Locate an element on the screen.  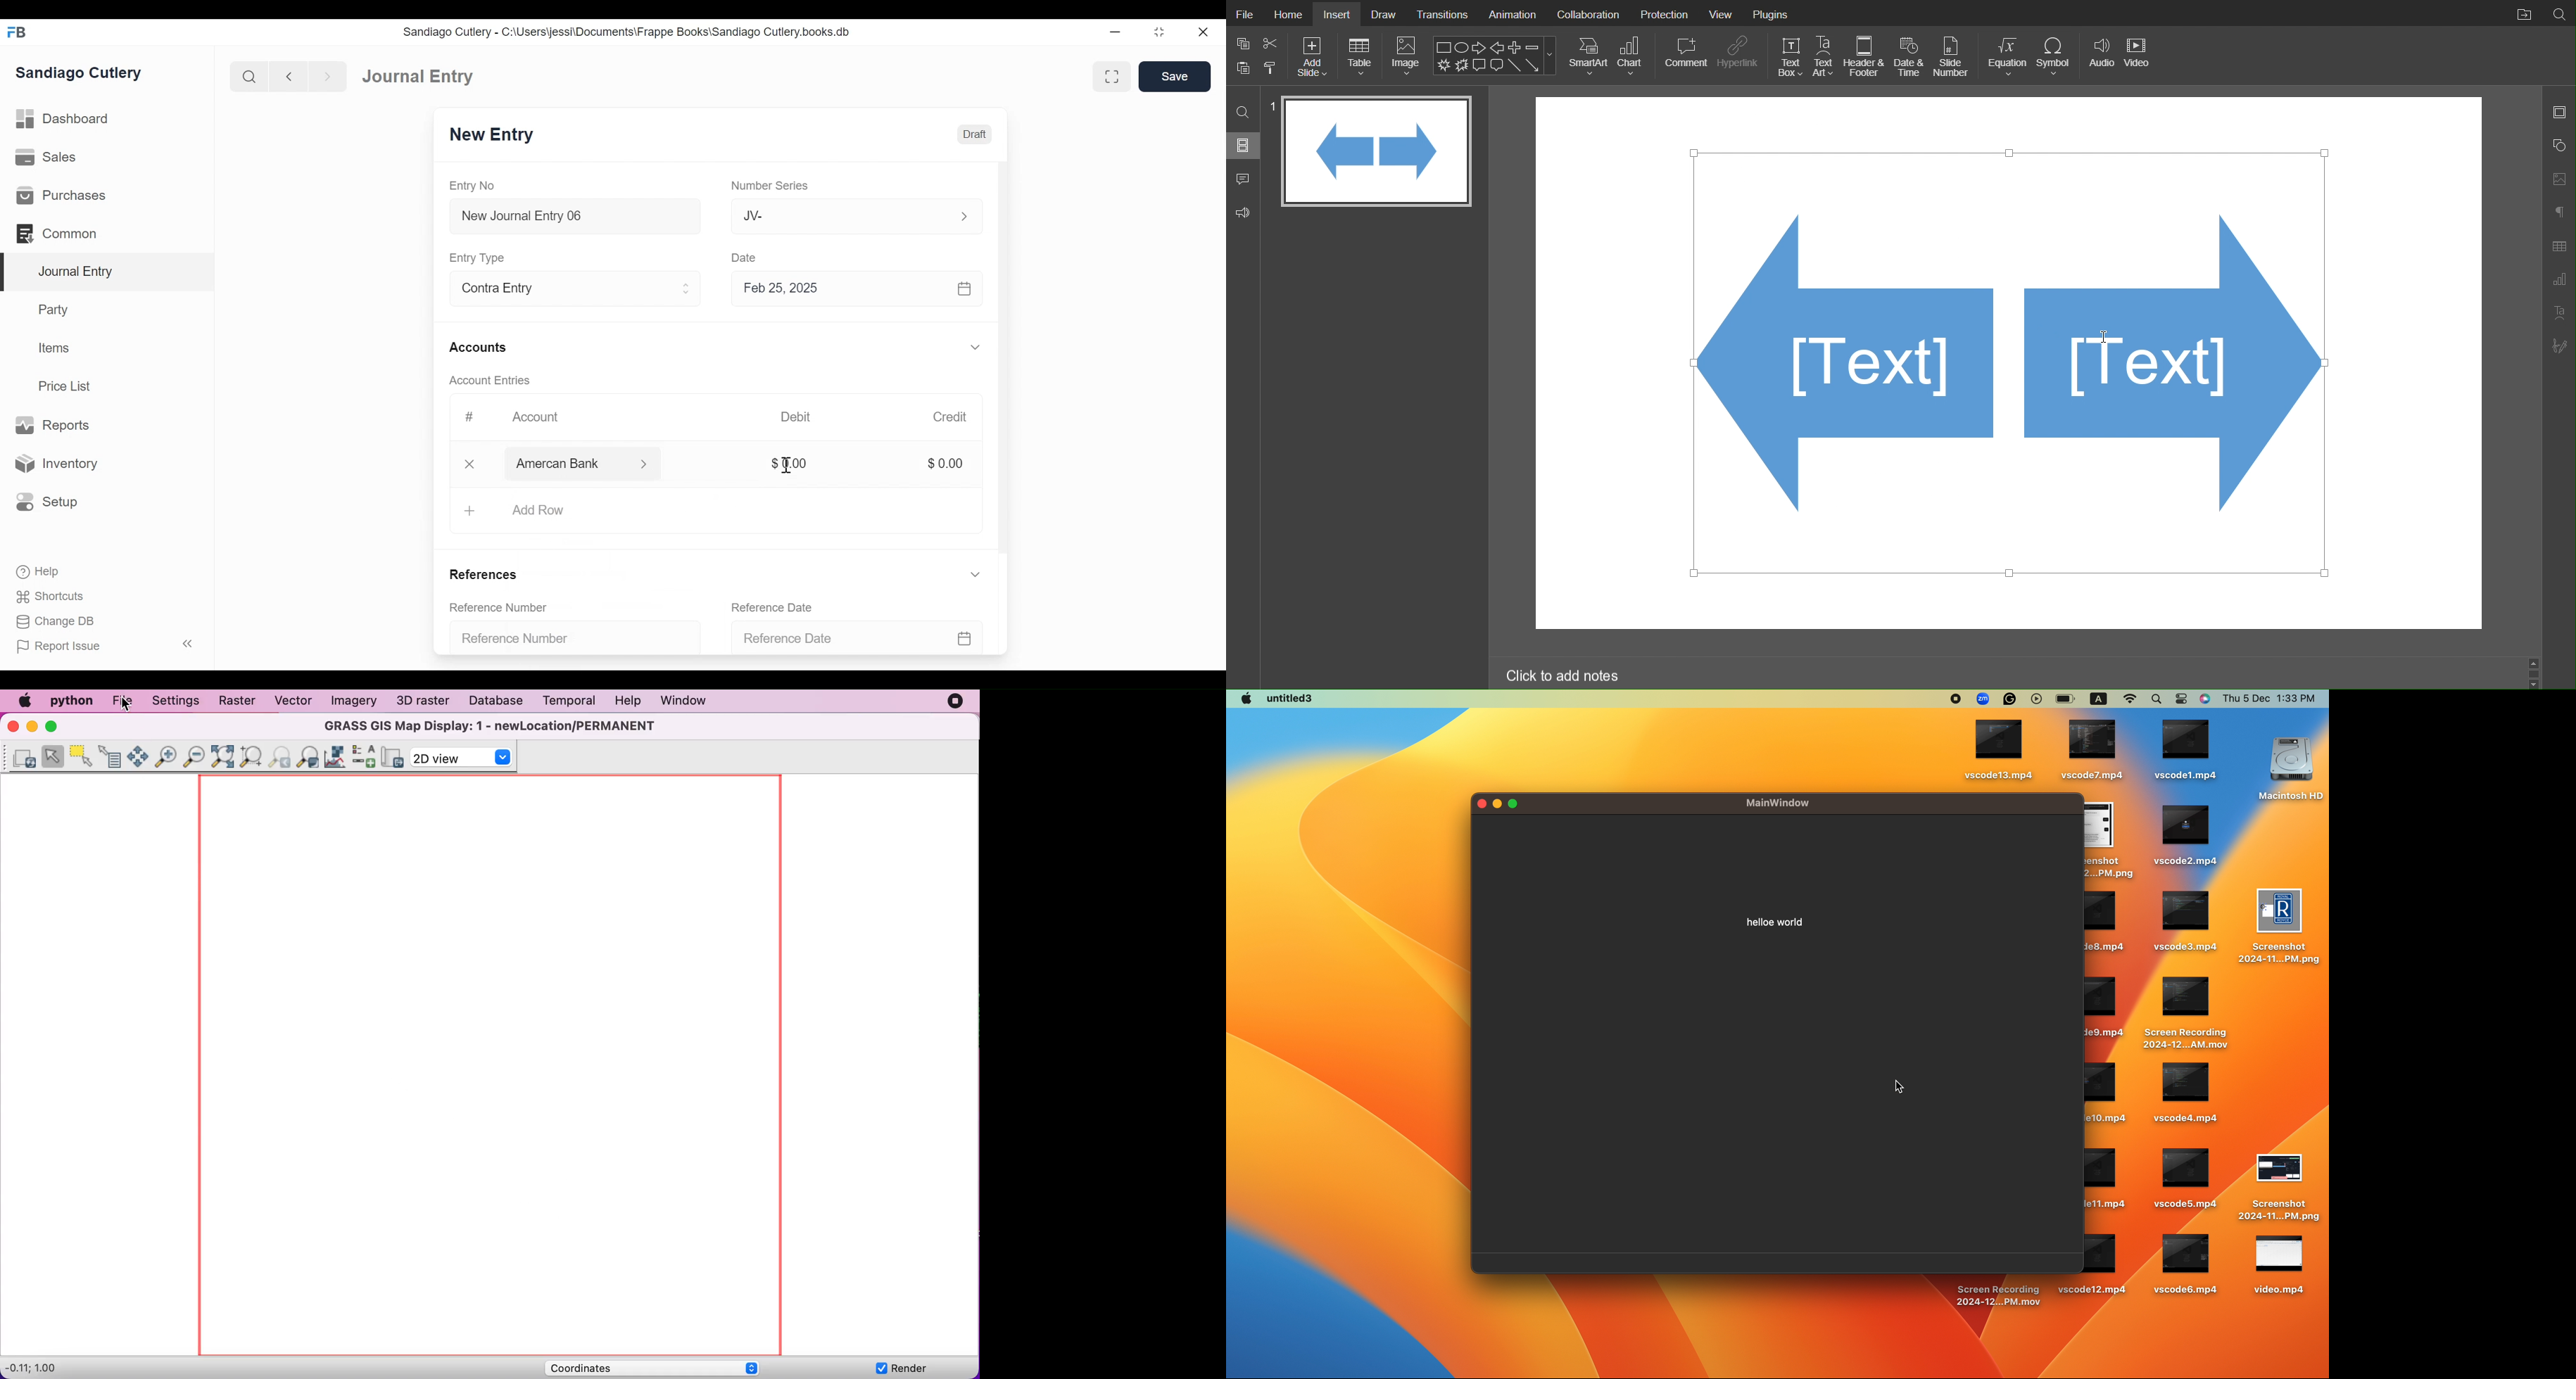
Insert is located at coordinates (1339, 14).